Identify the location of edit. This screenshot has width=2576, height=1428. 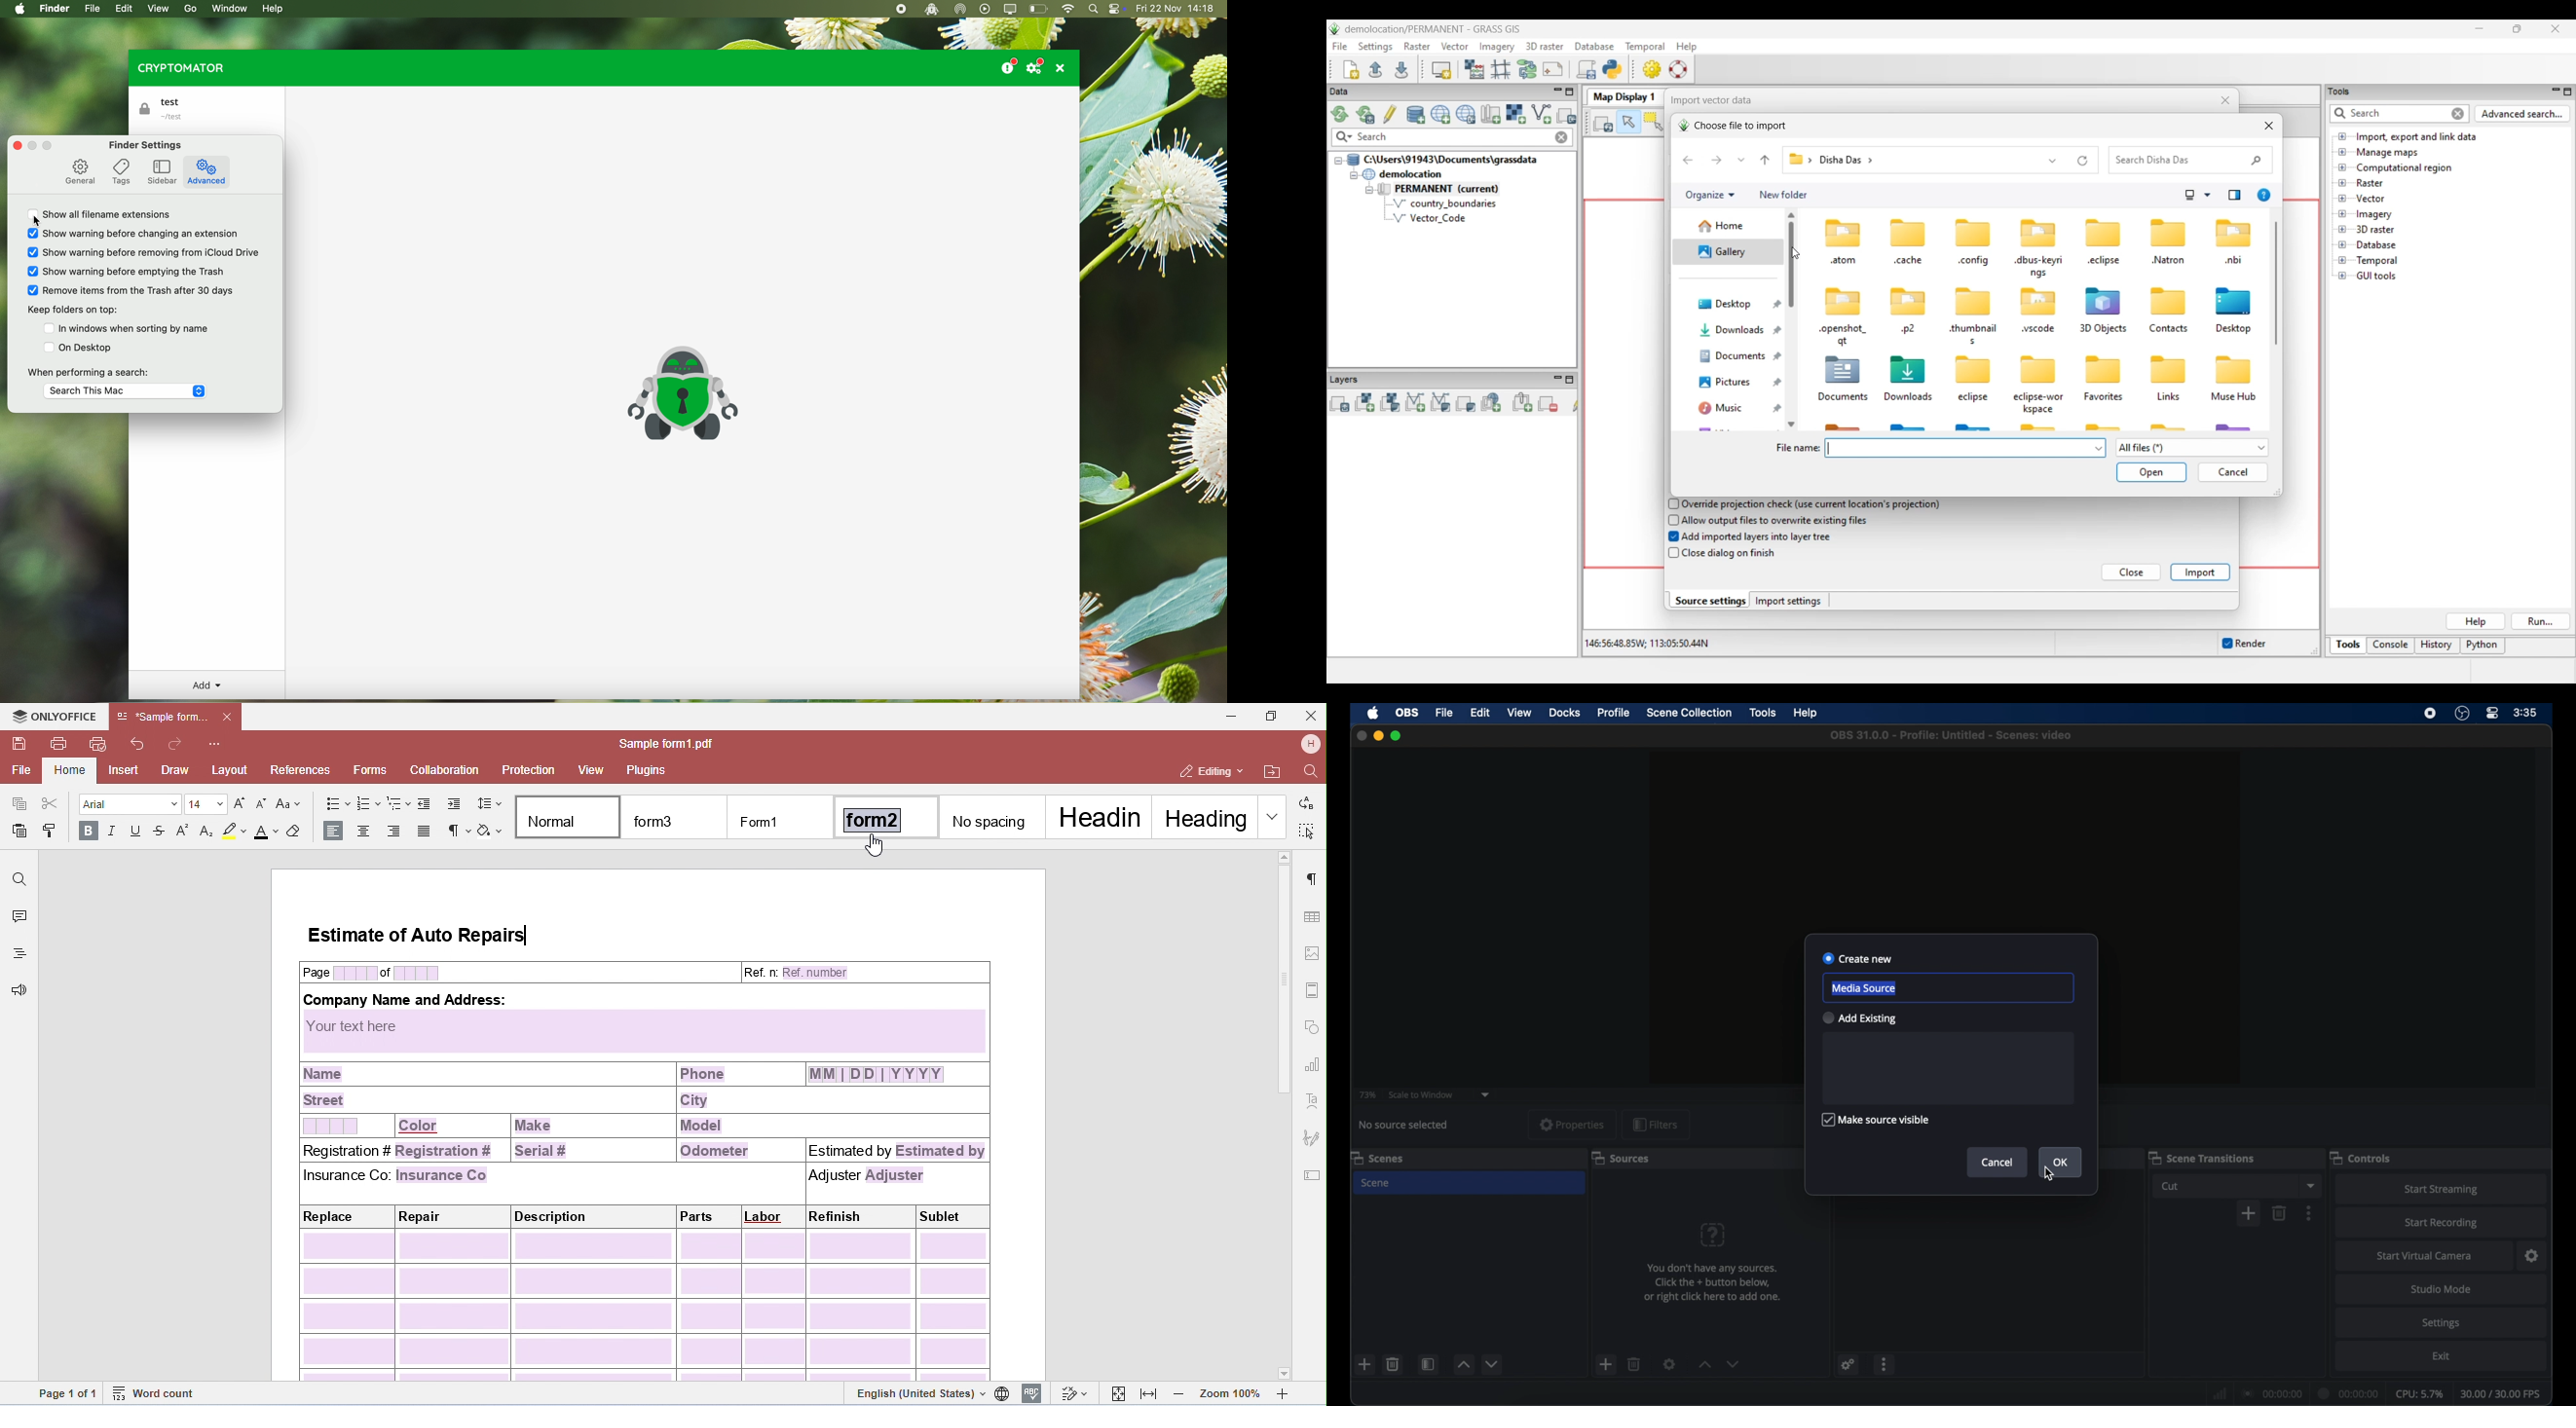
(1480, 713).